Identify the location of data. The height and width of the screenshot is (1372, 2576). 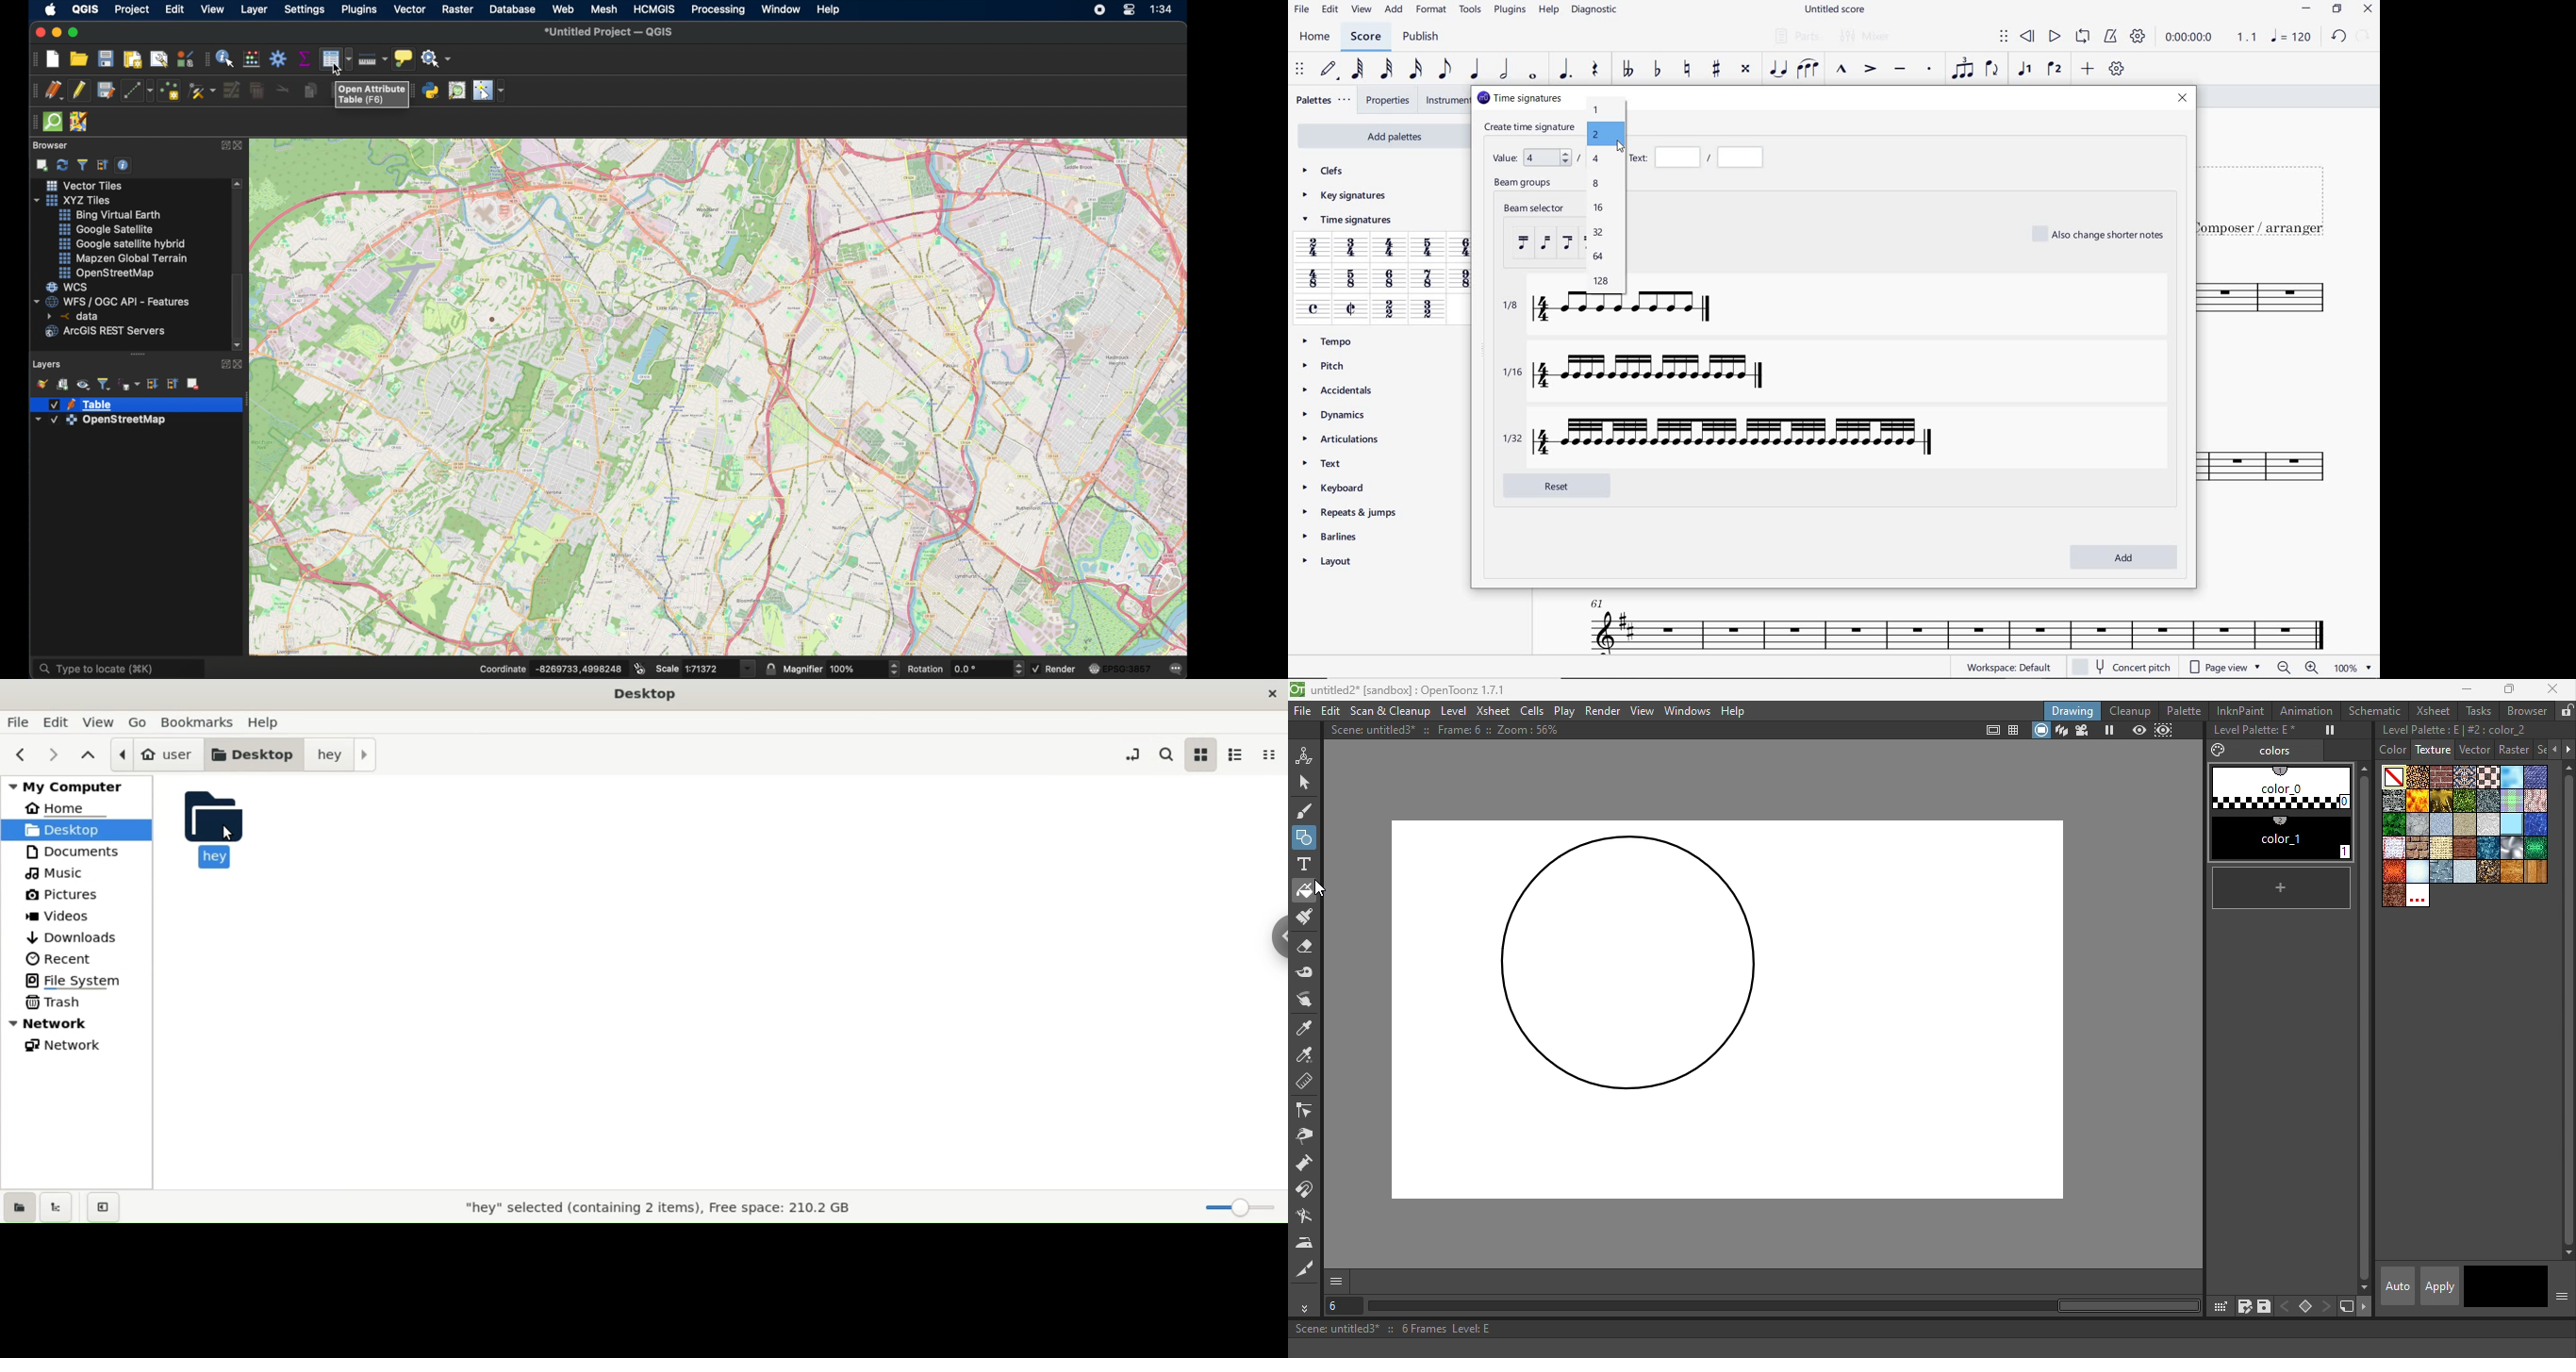
(77, 316).